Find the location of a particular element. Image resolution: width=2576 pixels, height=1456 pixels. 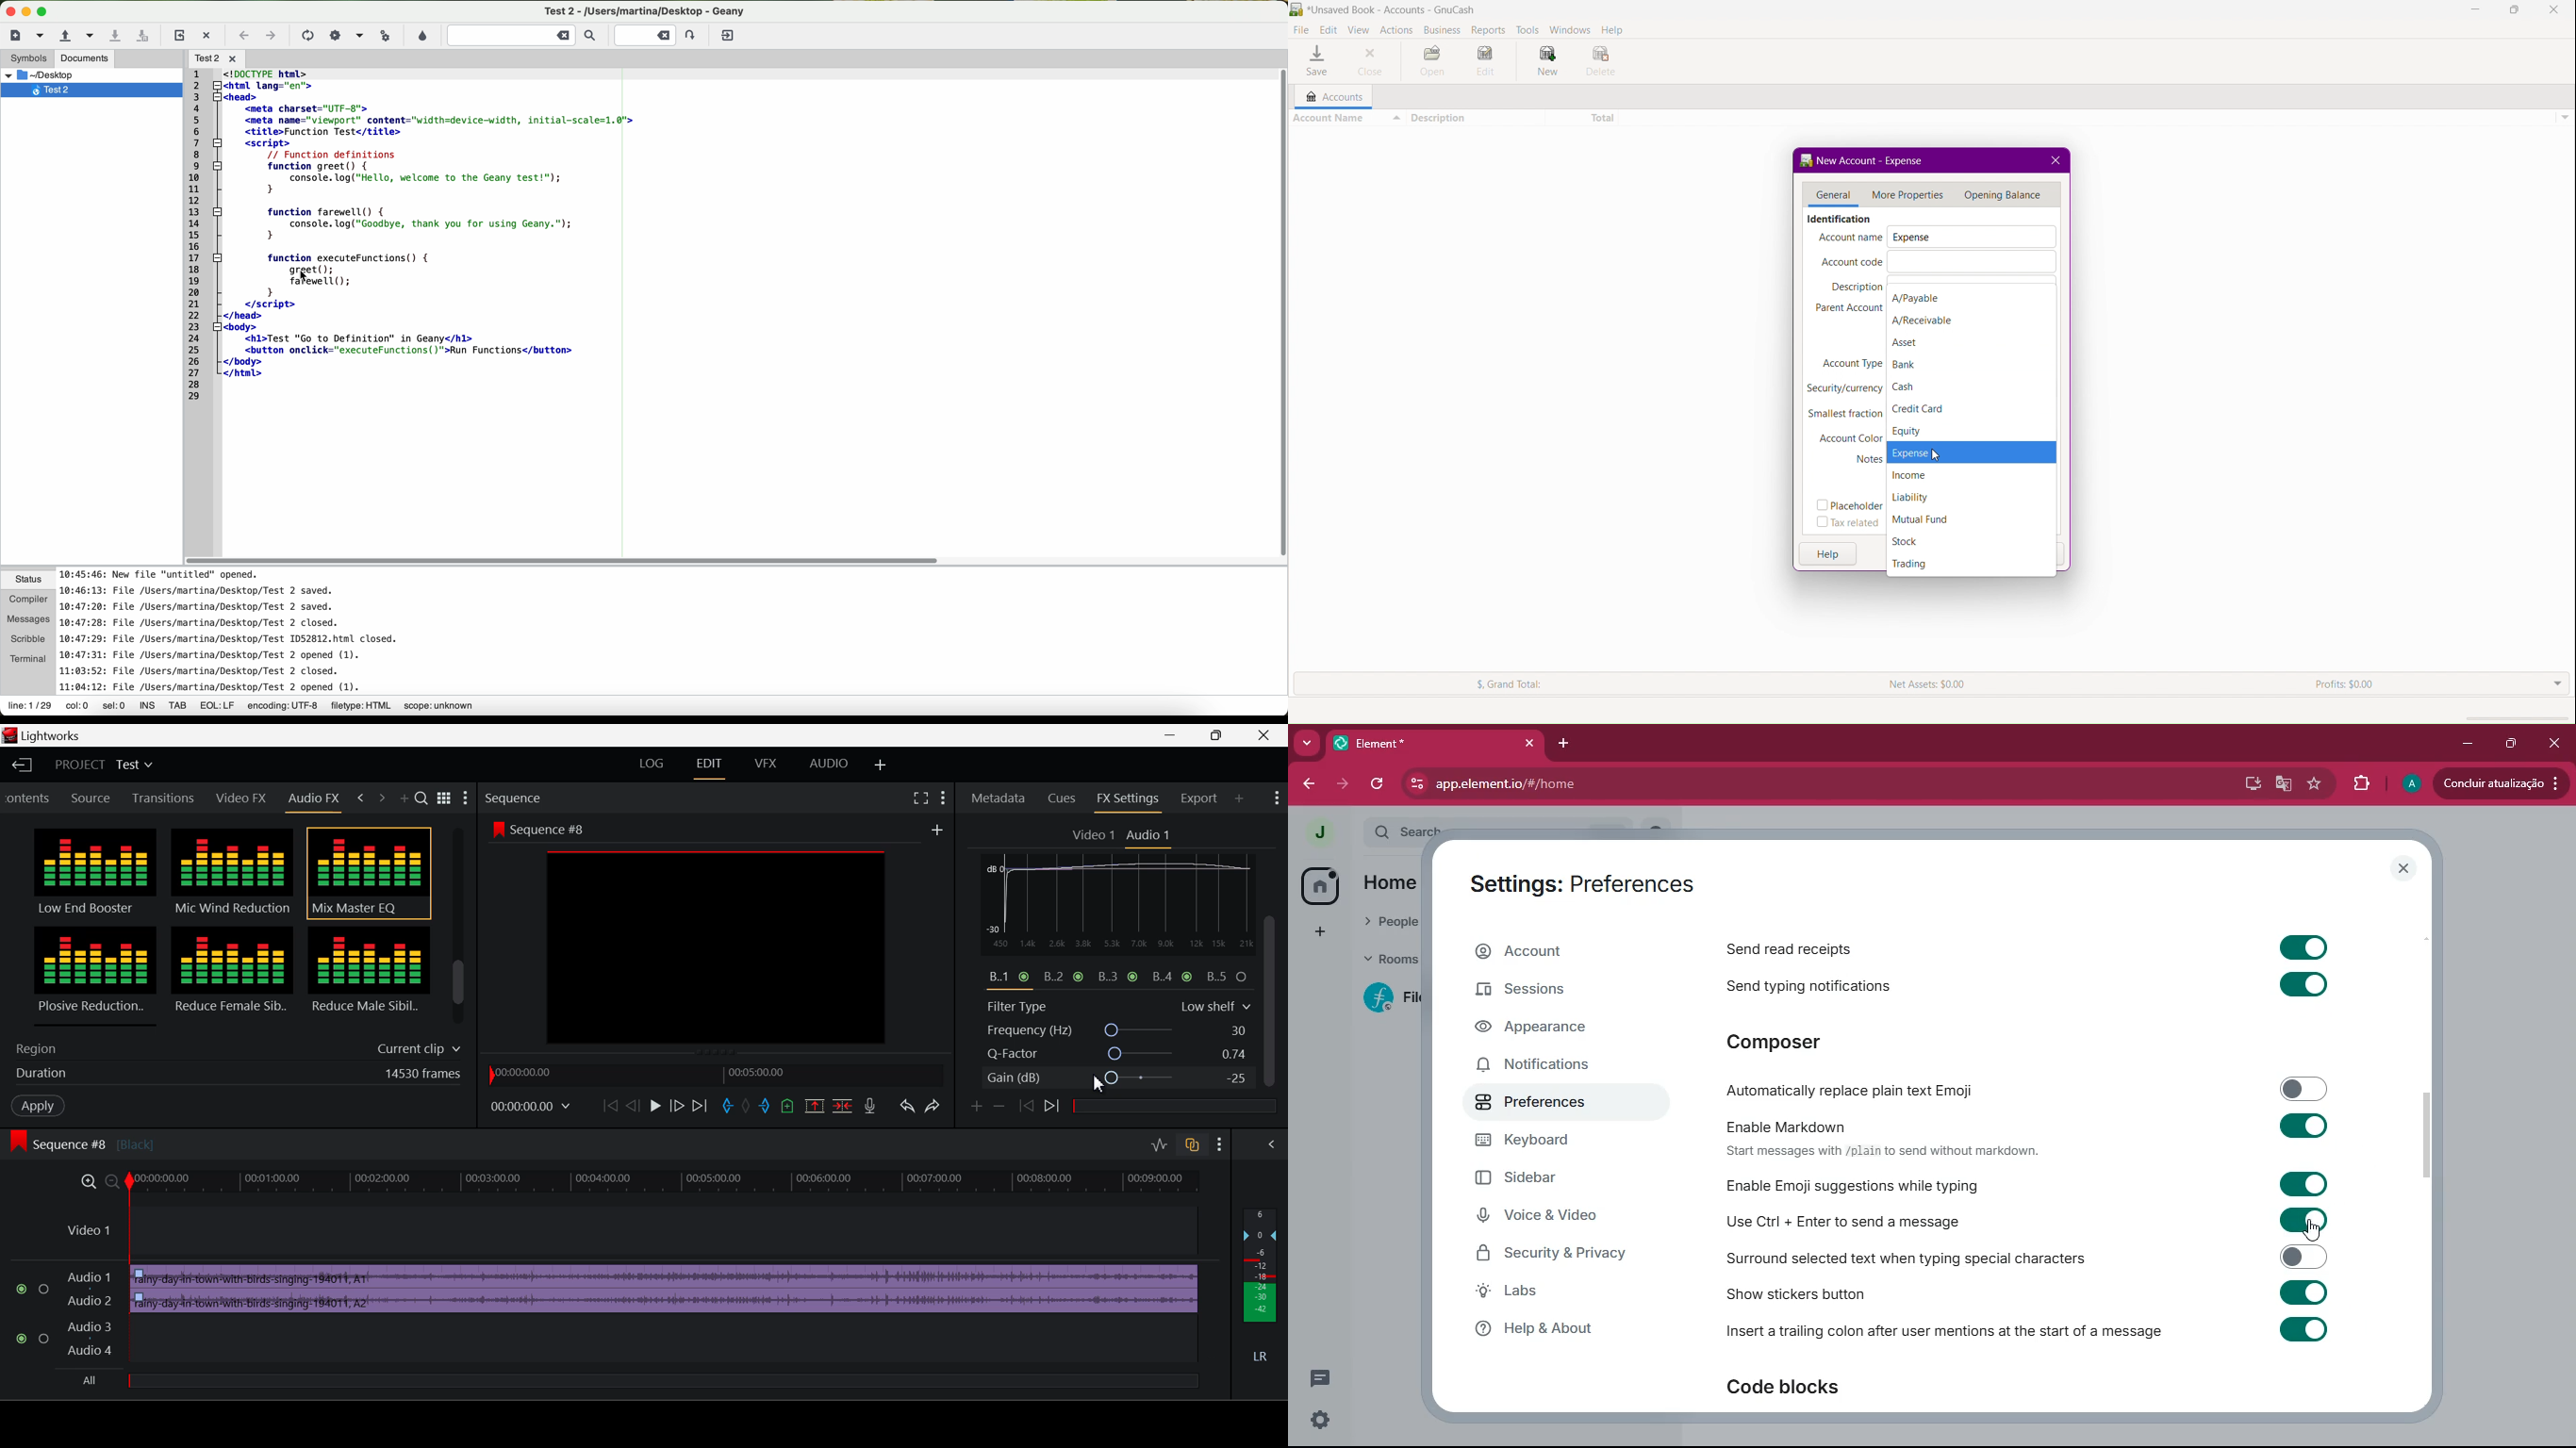

All is located at coordinates (96, 1380).